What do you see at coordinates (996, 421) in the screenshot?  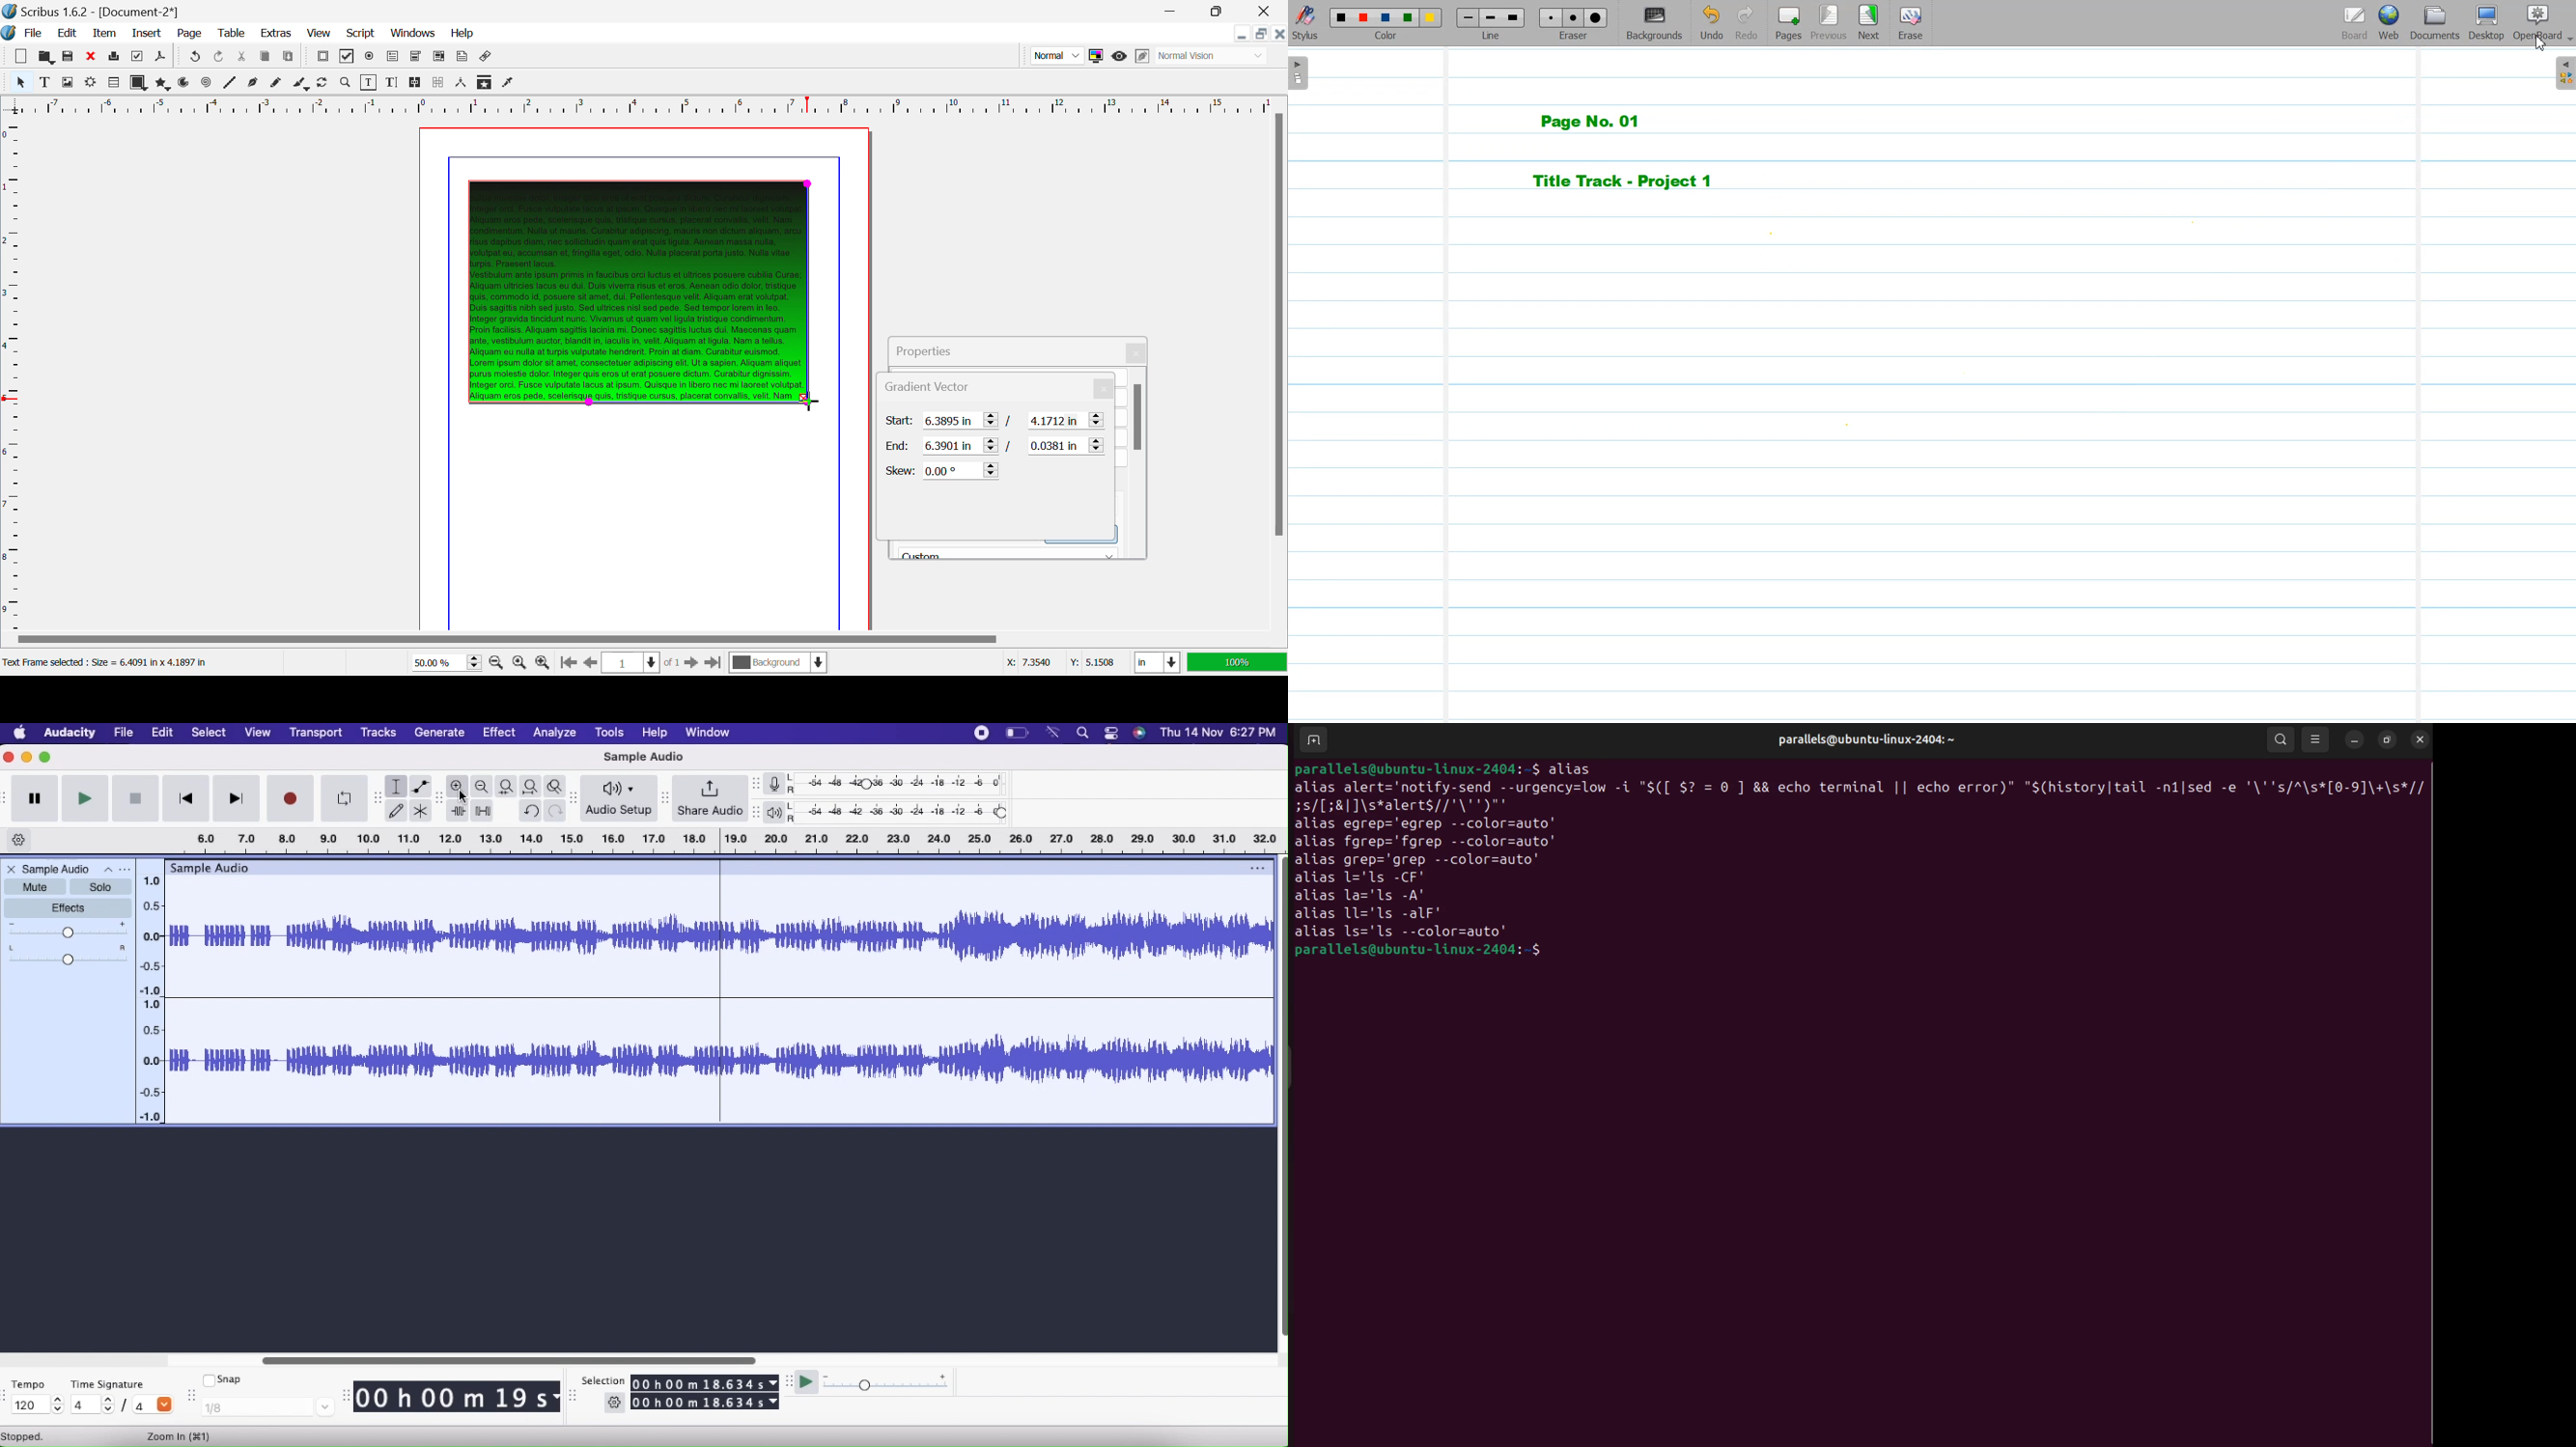 I see `Gradient Vector Start` at bounding box center [996, 421].